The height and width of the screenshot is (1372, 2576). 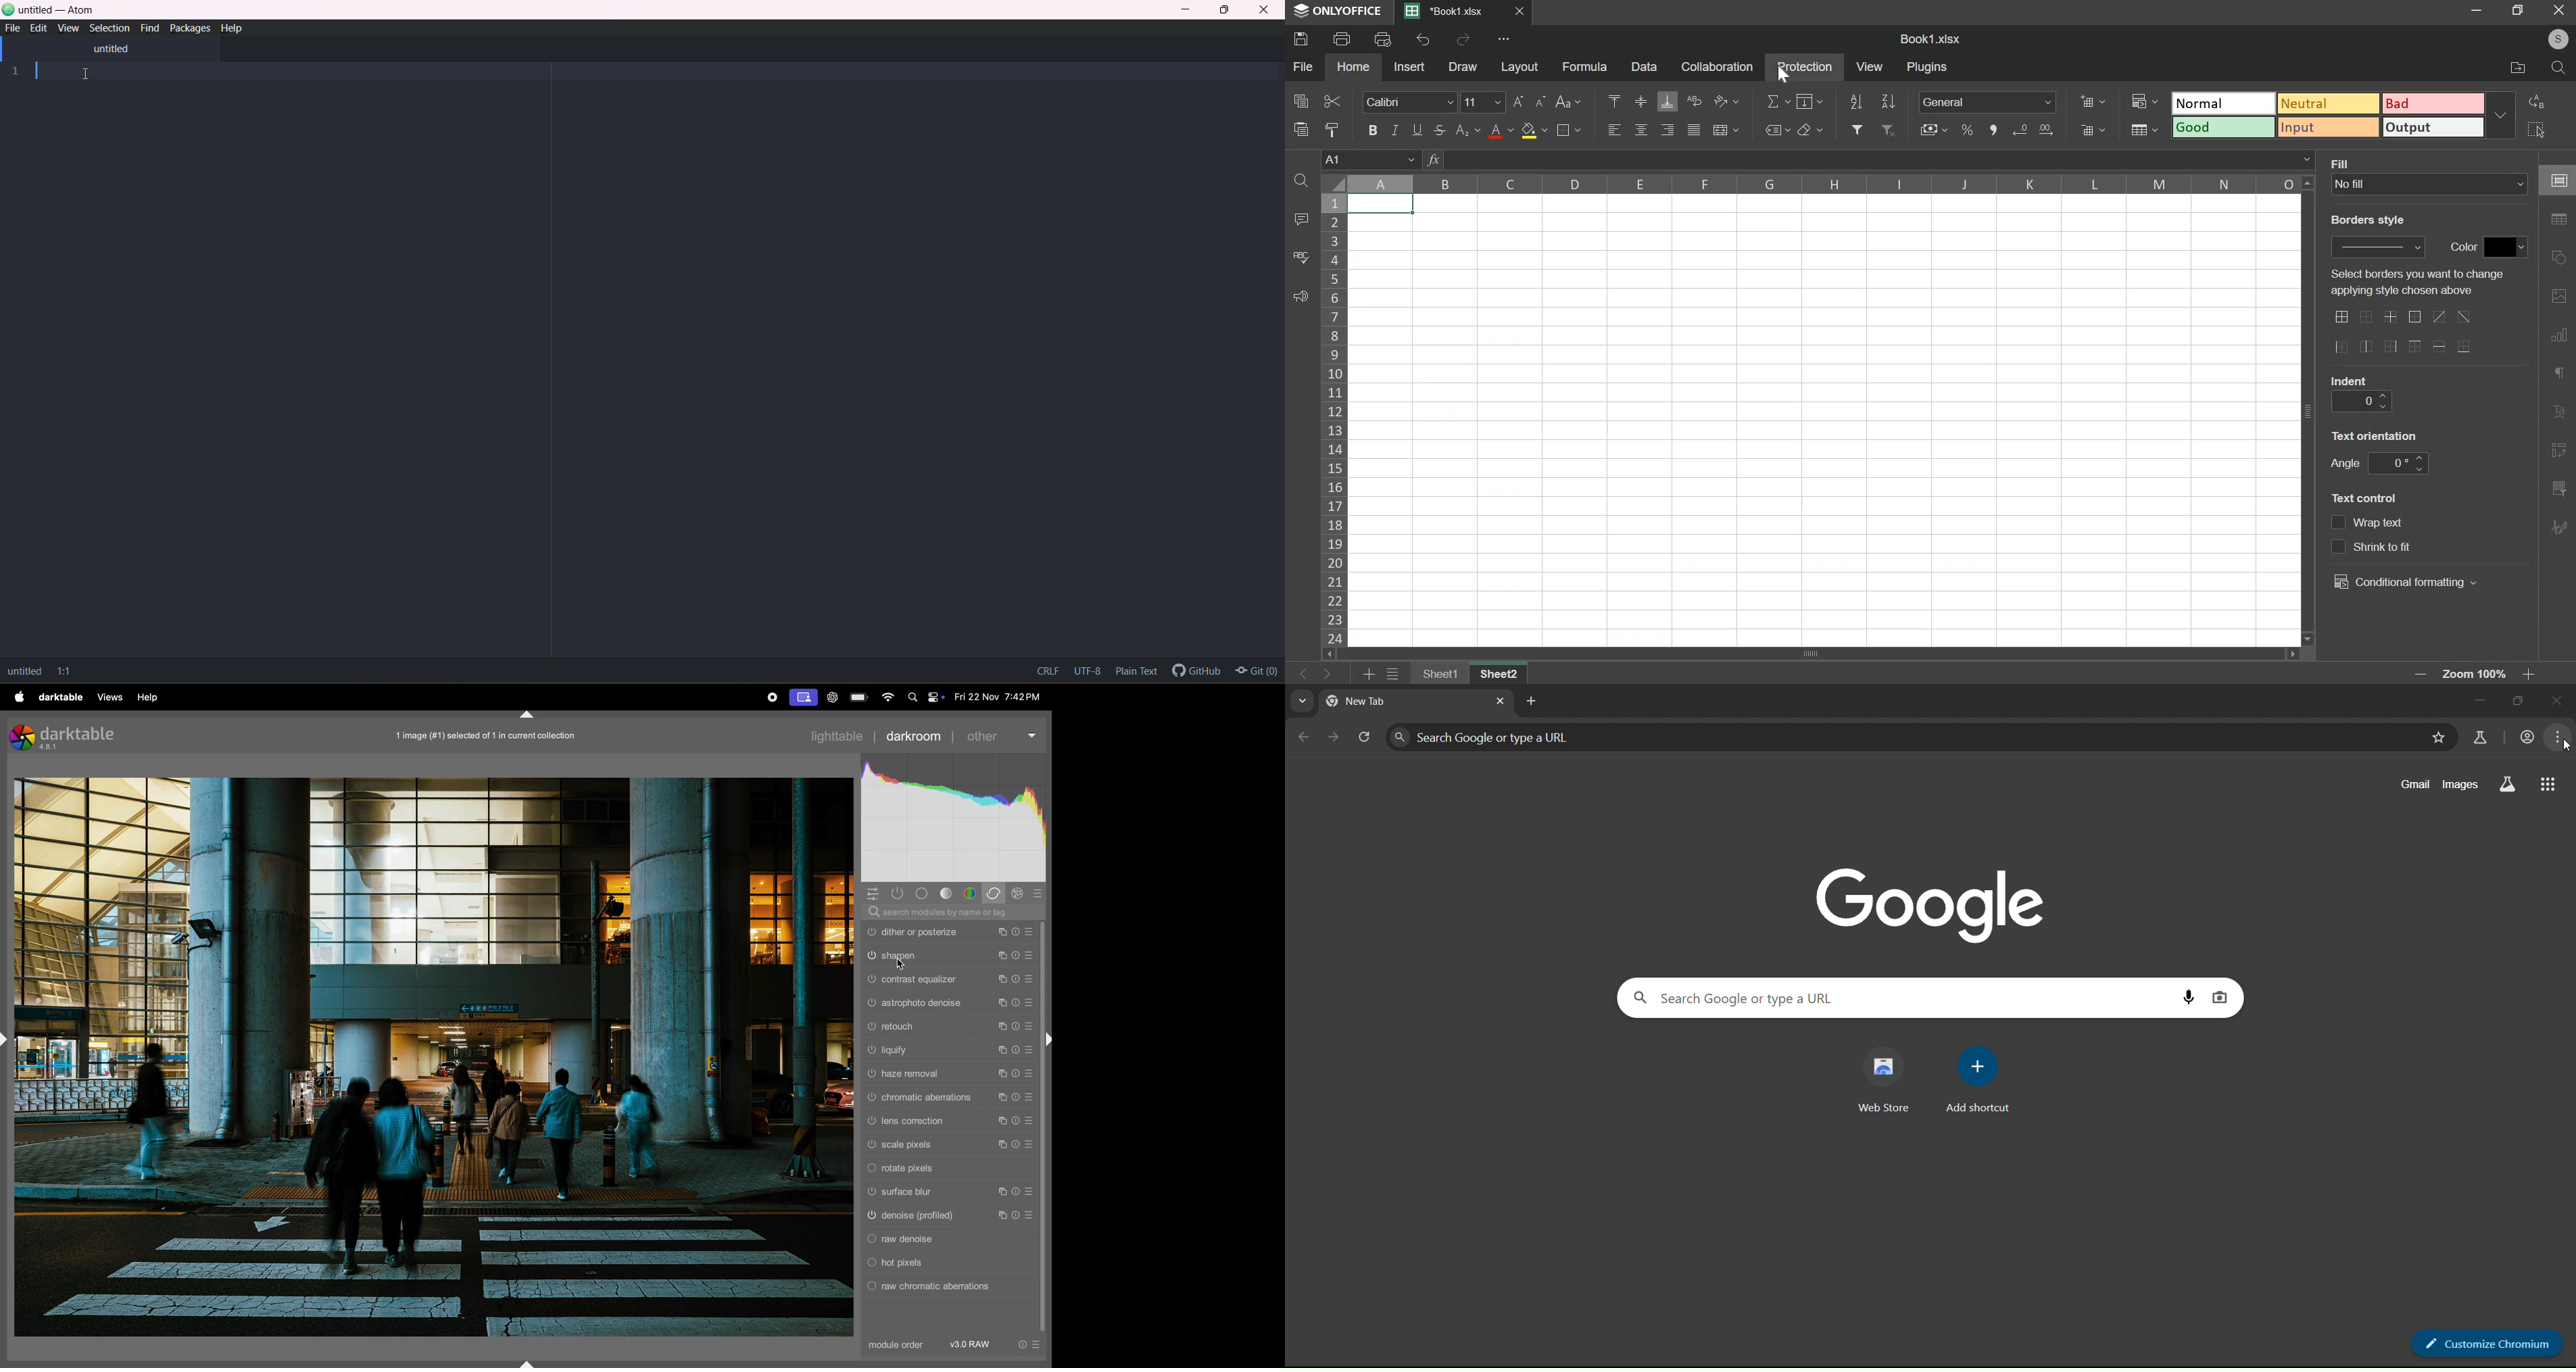 What do you see at coordinates (1301, 257) in the screenshot?
I see `spelling` at bounding box center [1301, 257].